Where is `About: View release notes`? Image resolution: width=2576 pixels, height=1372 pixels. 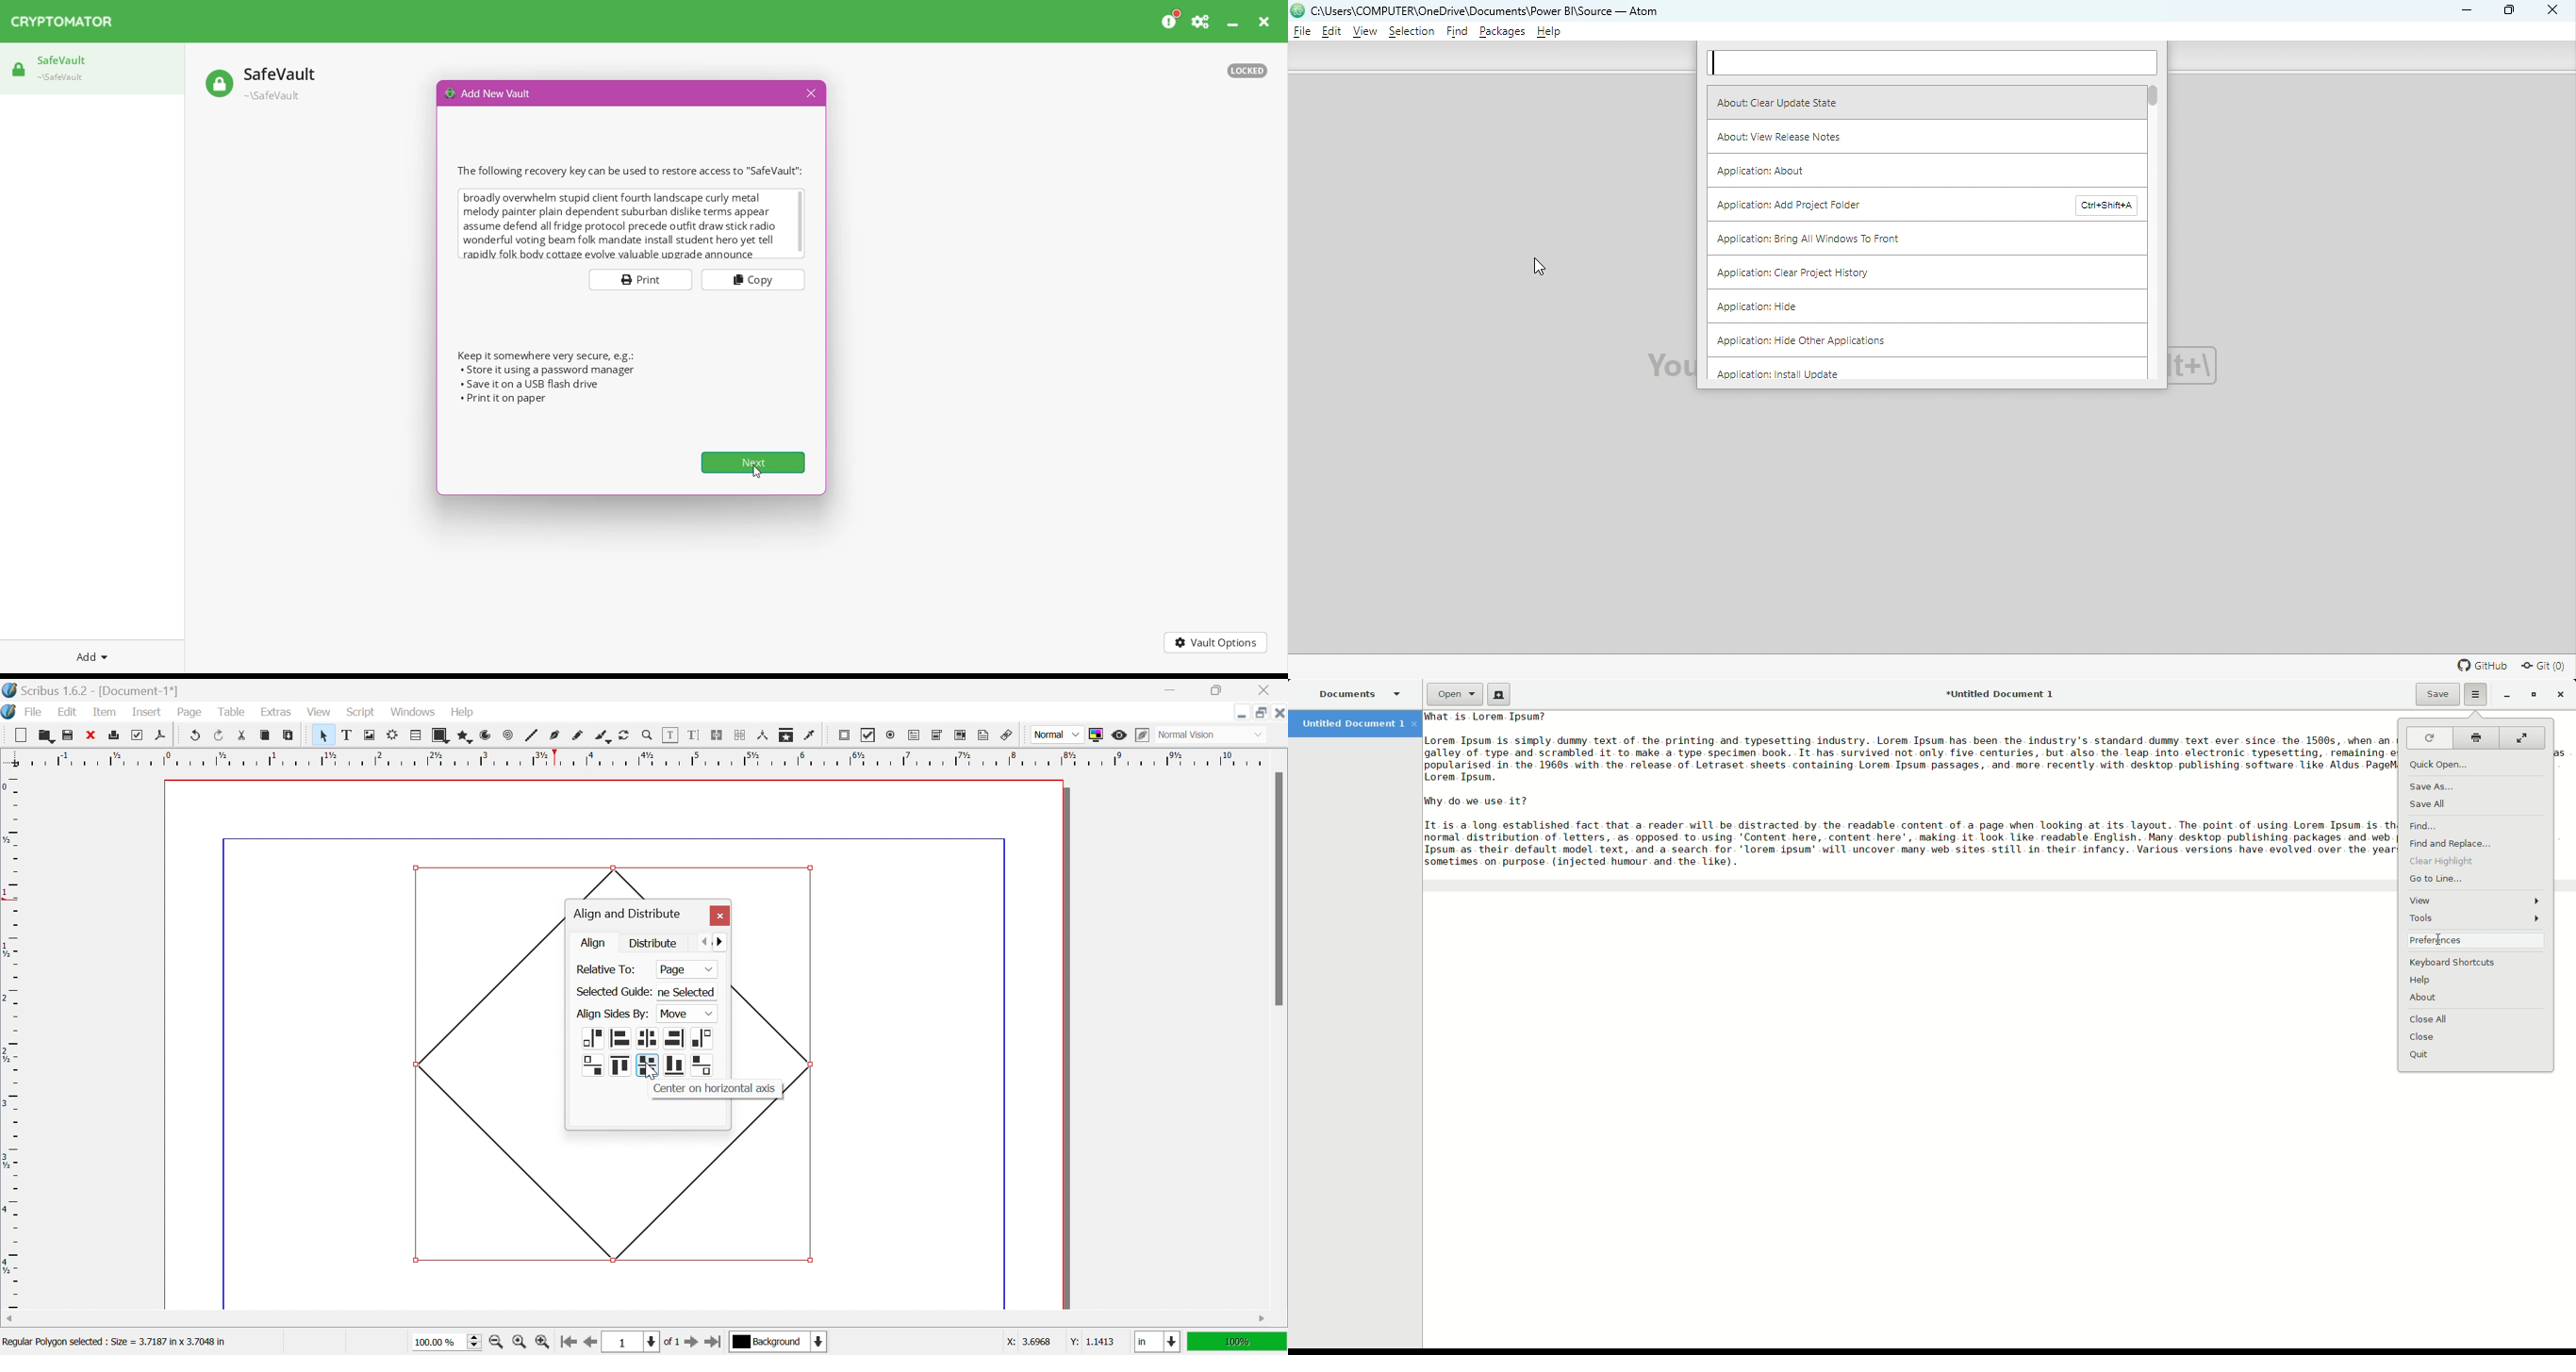 About: View release notes is located at coordinates (1929, 136).